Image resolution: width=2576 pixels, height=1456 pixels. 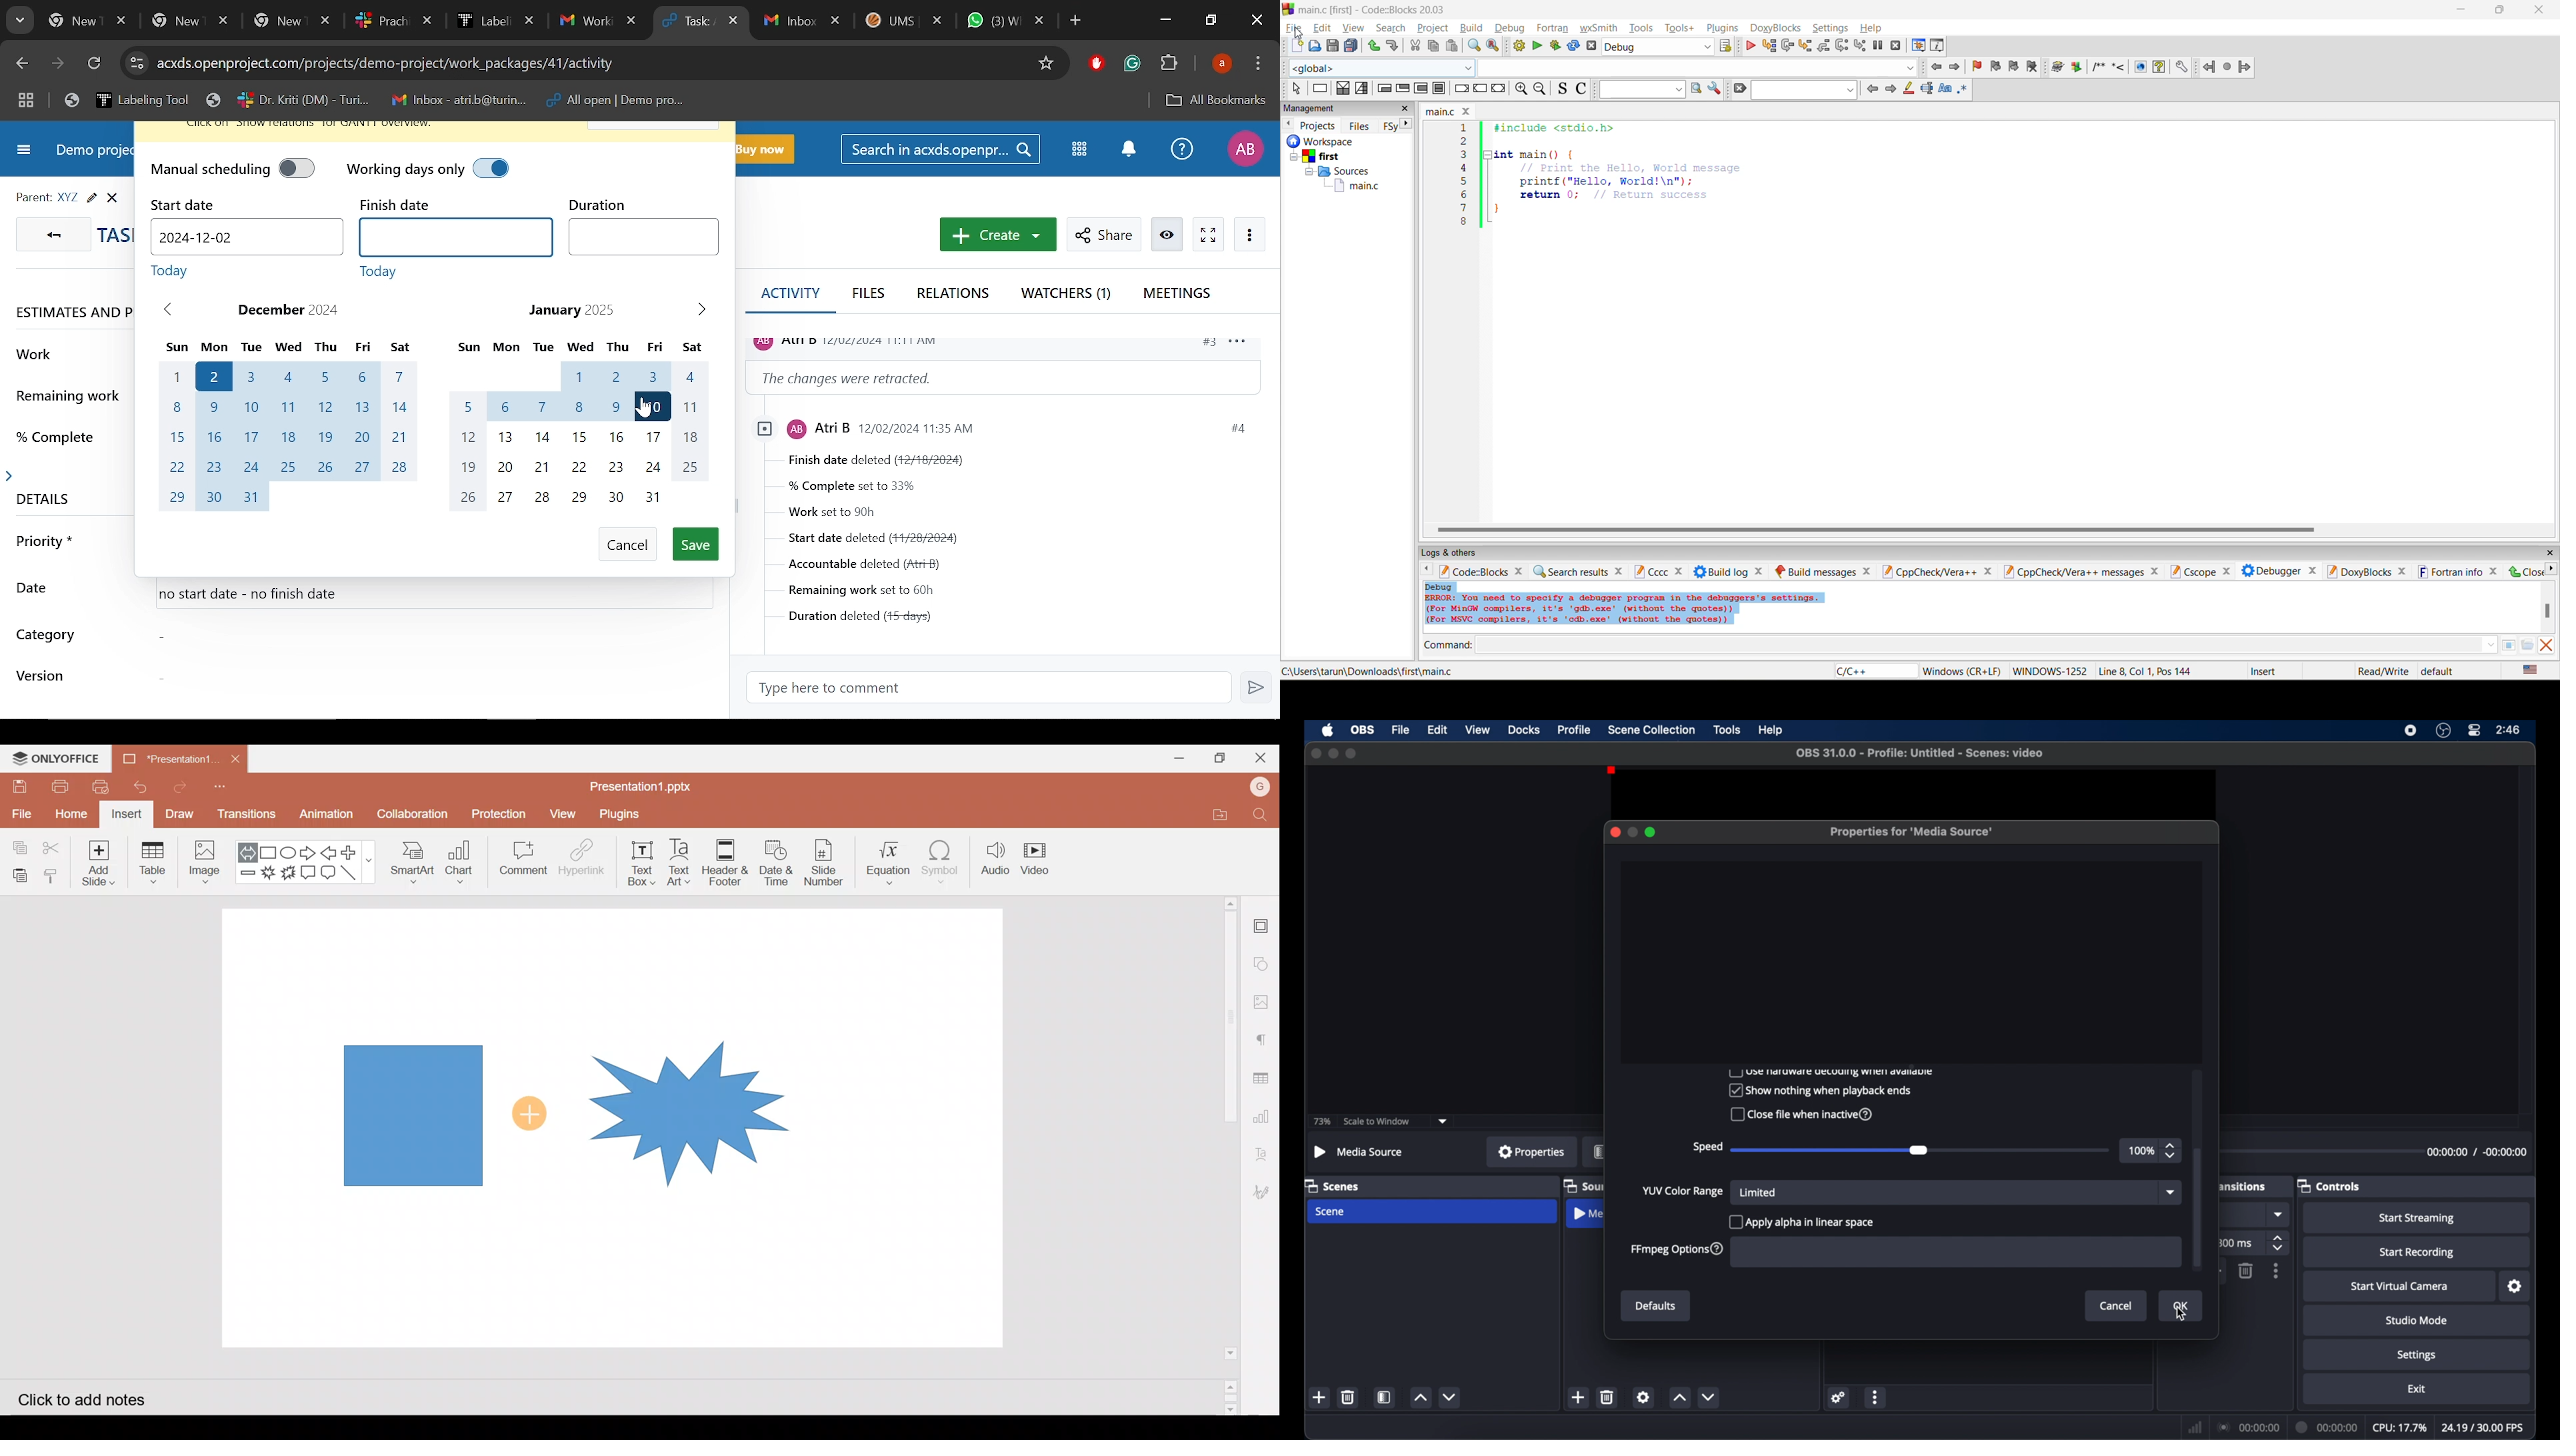 I want to click on decrement, so click(x=1451, y=1397).